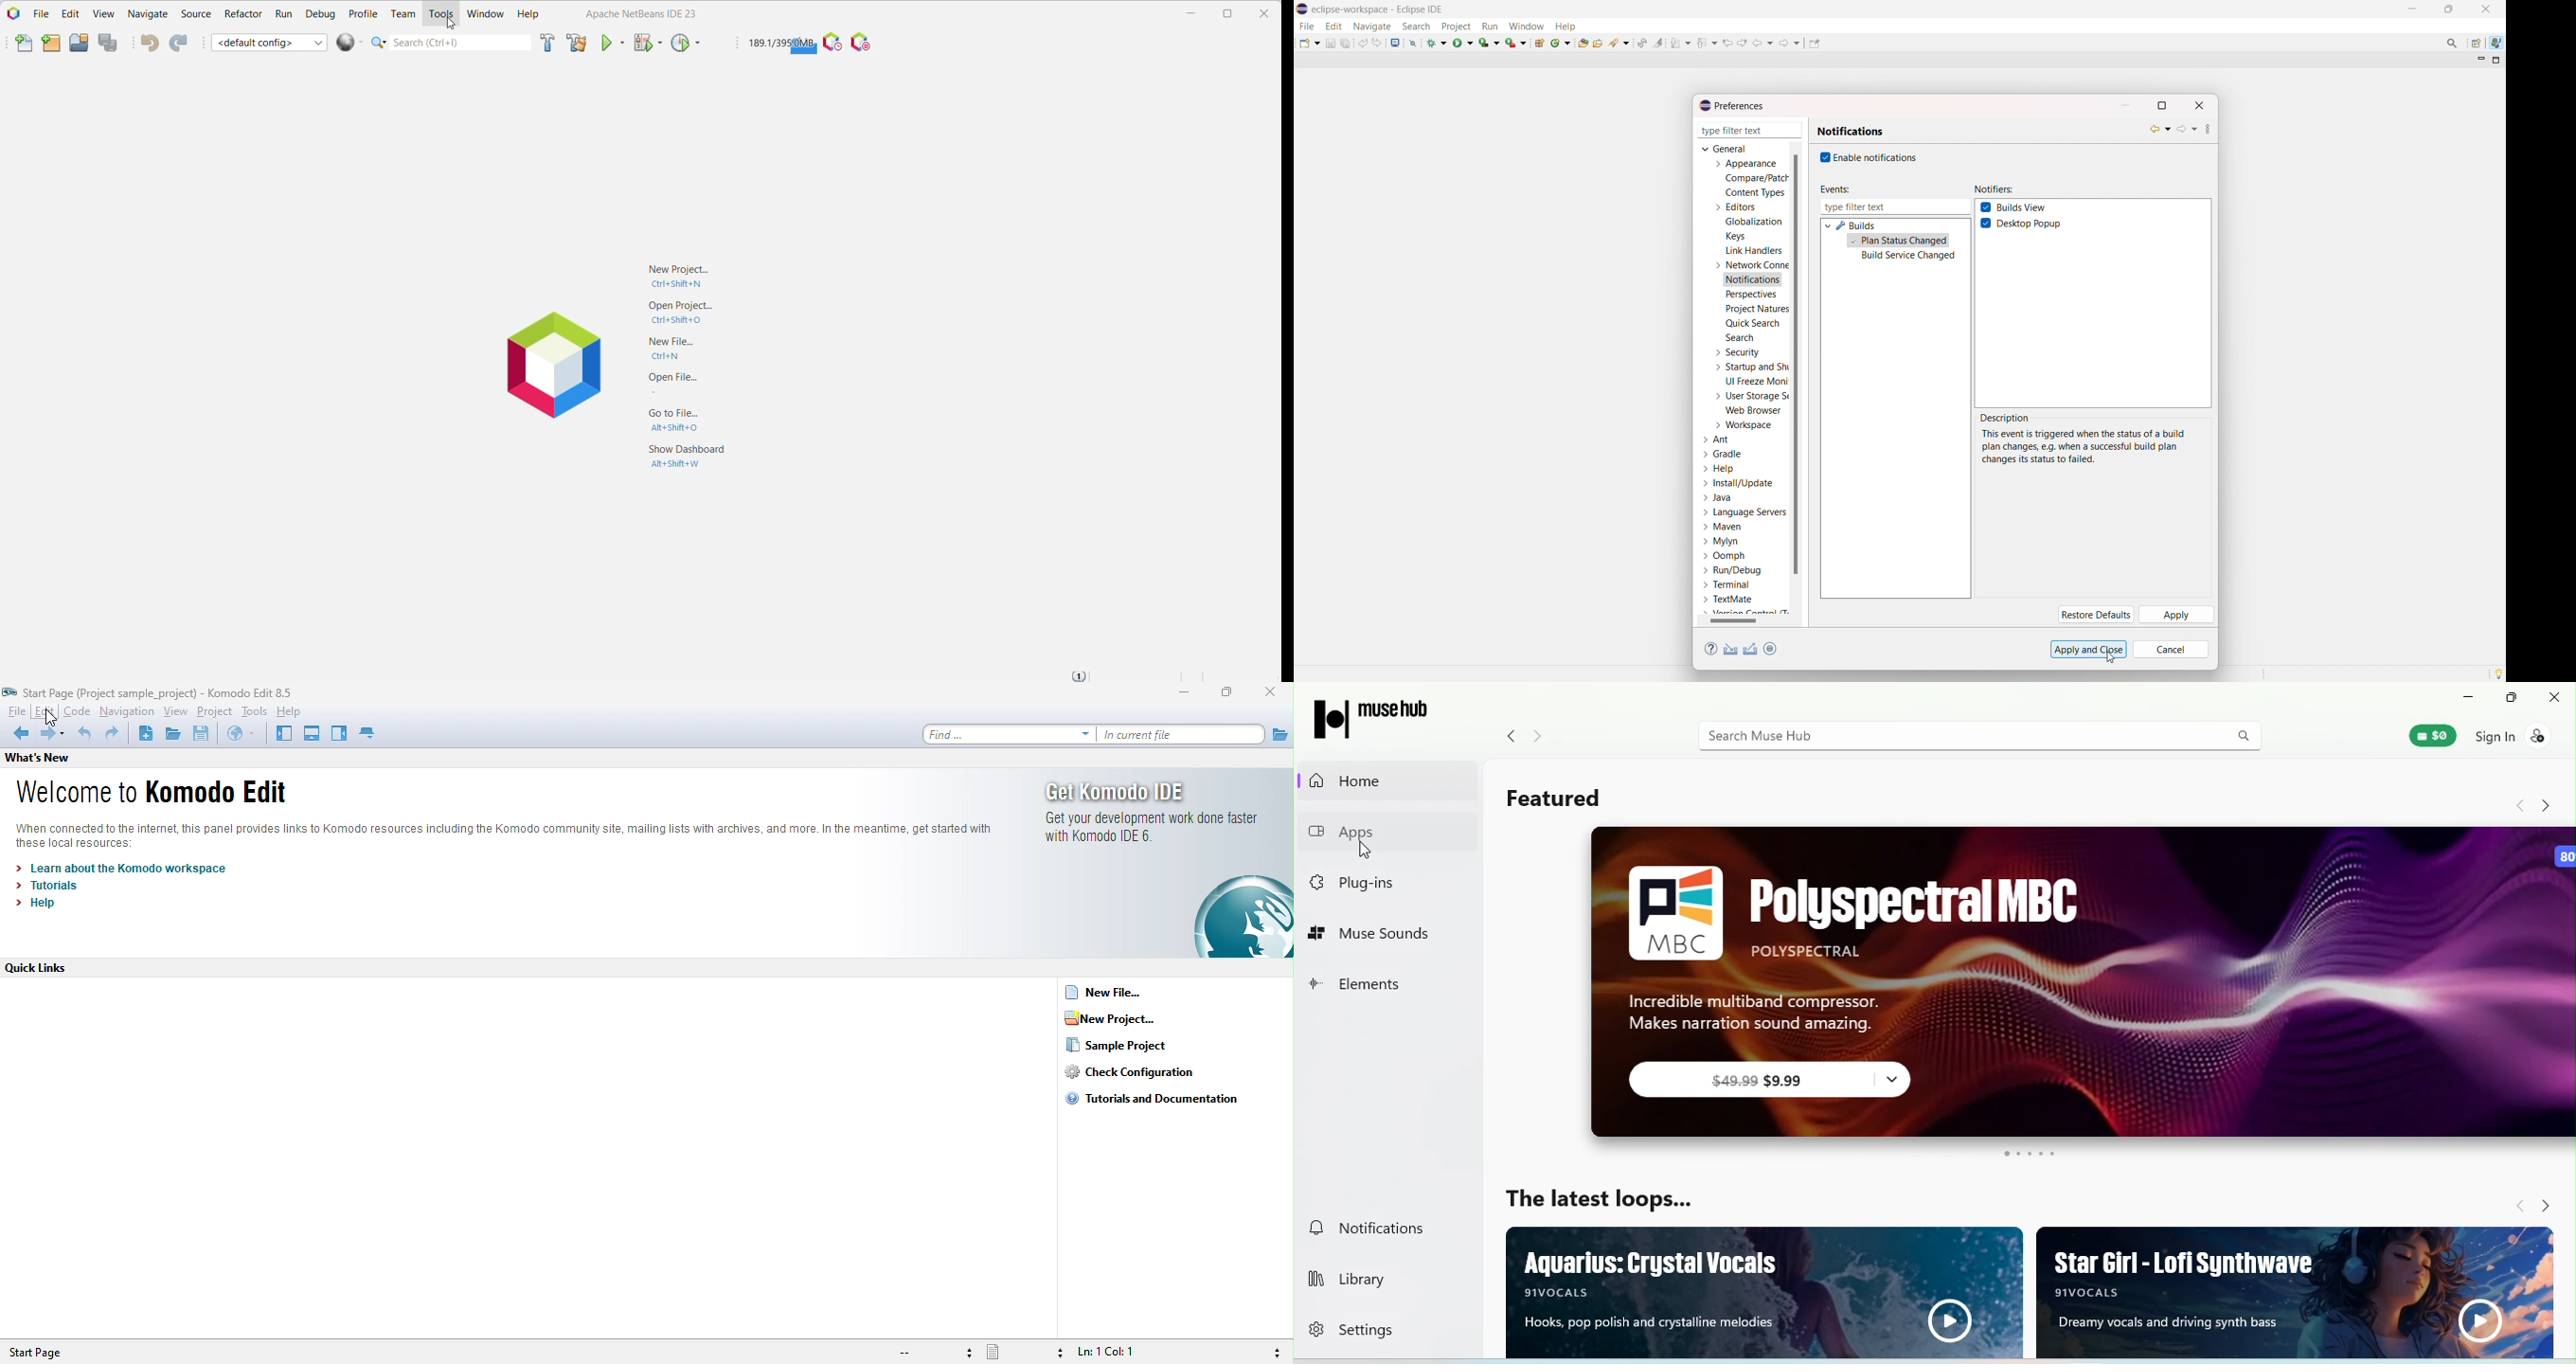 The width and height of the screenshot is (2576, 1372). What do you see at coordinates (1724, 557) in the screenshot?
I see `oomph` at bounding box center [1724, 557].